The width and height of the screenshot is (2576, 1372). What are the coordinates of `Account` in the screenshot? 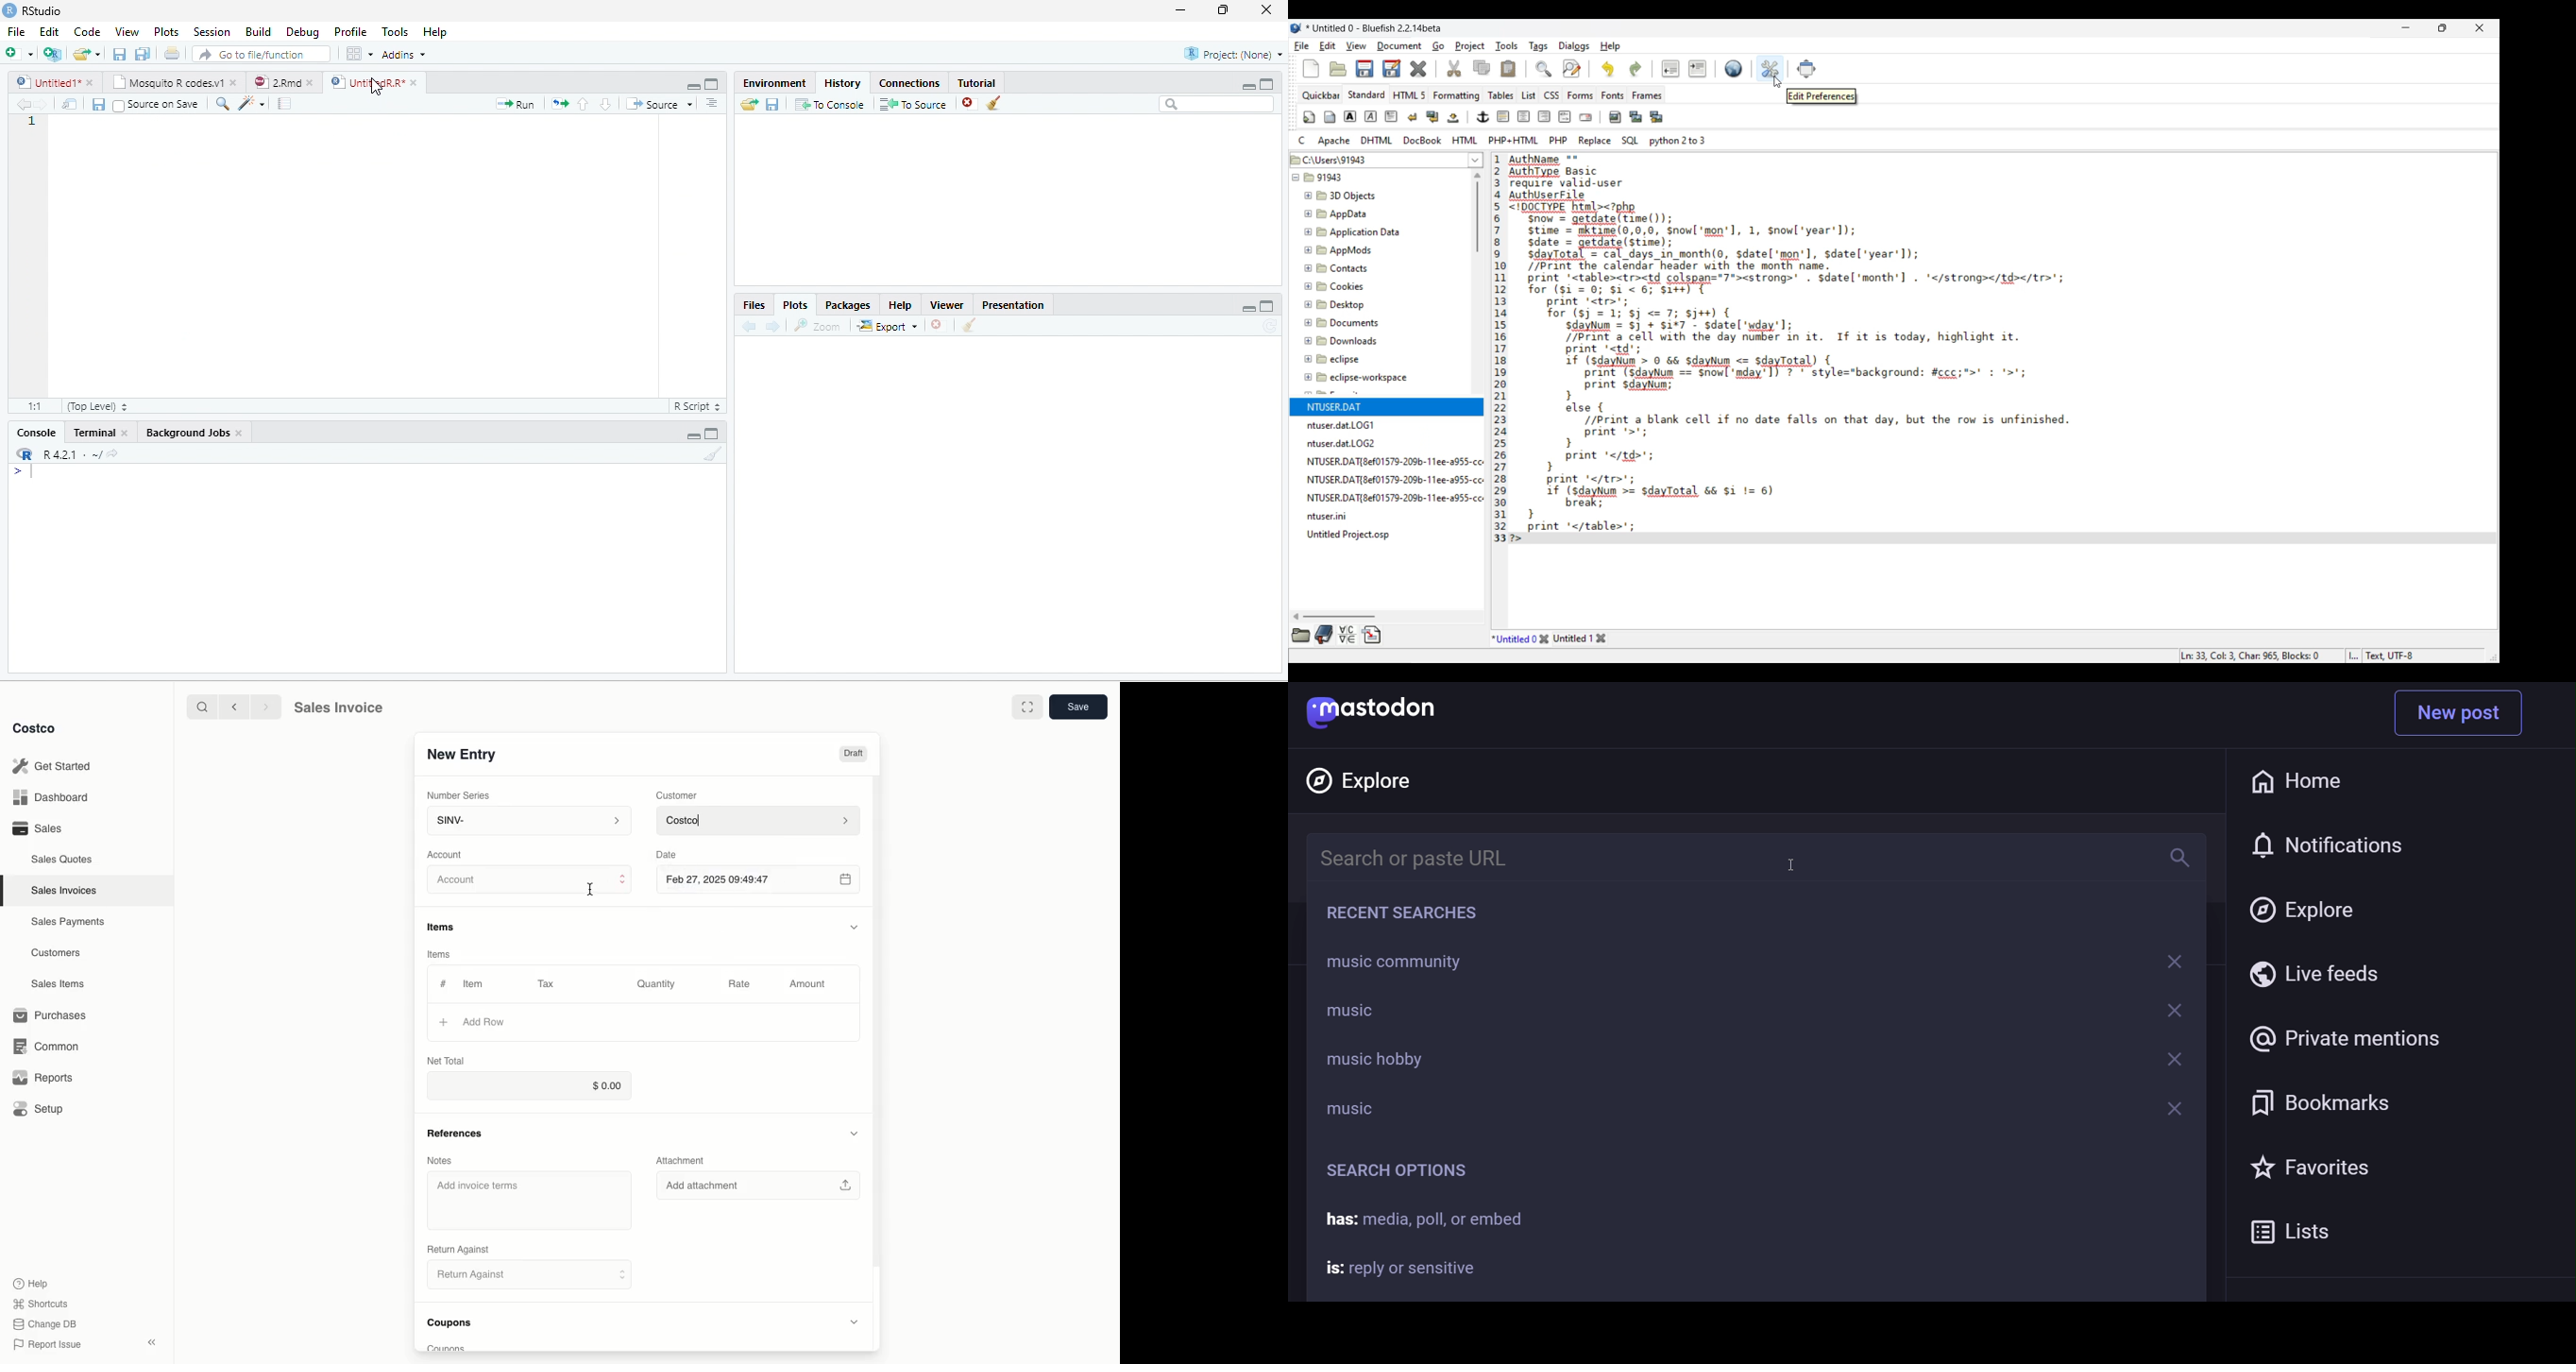 It's located at (530, 881).